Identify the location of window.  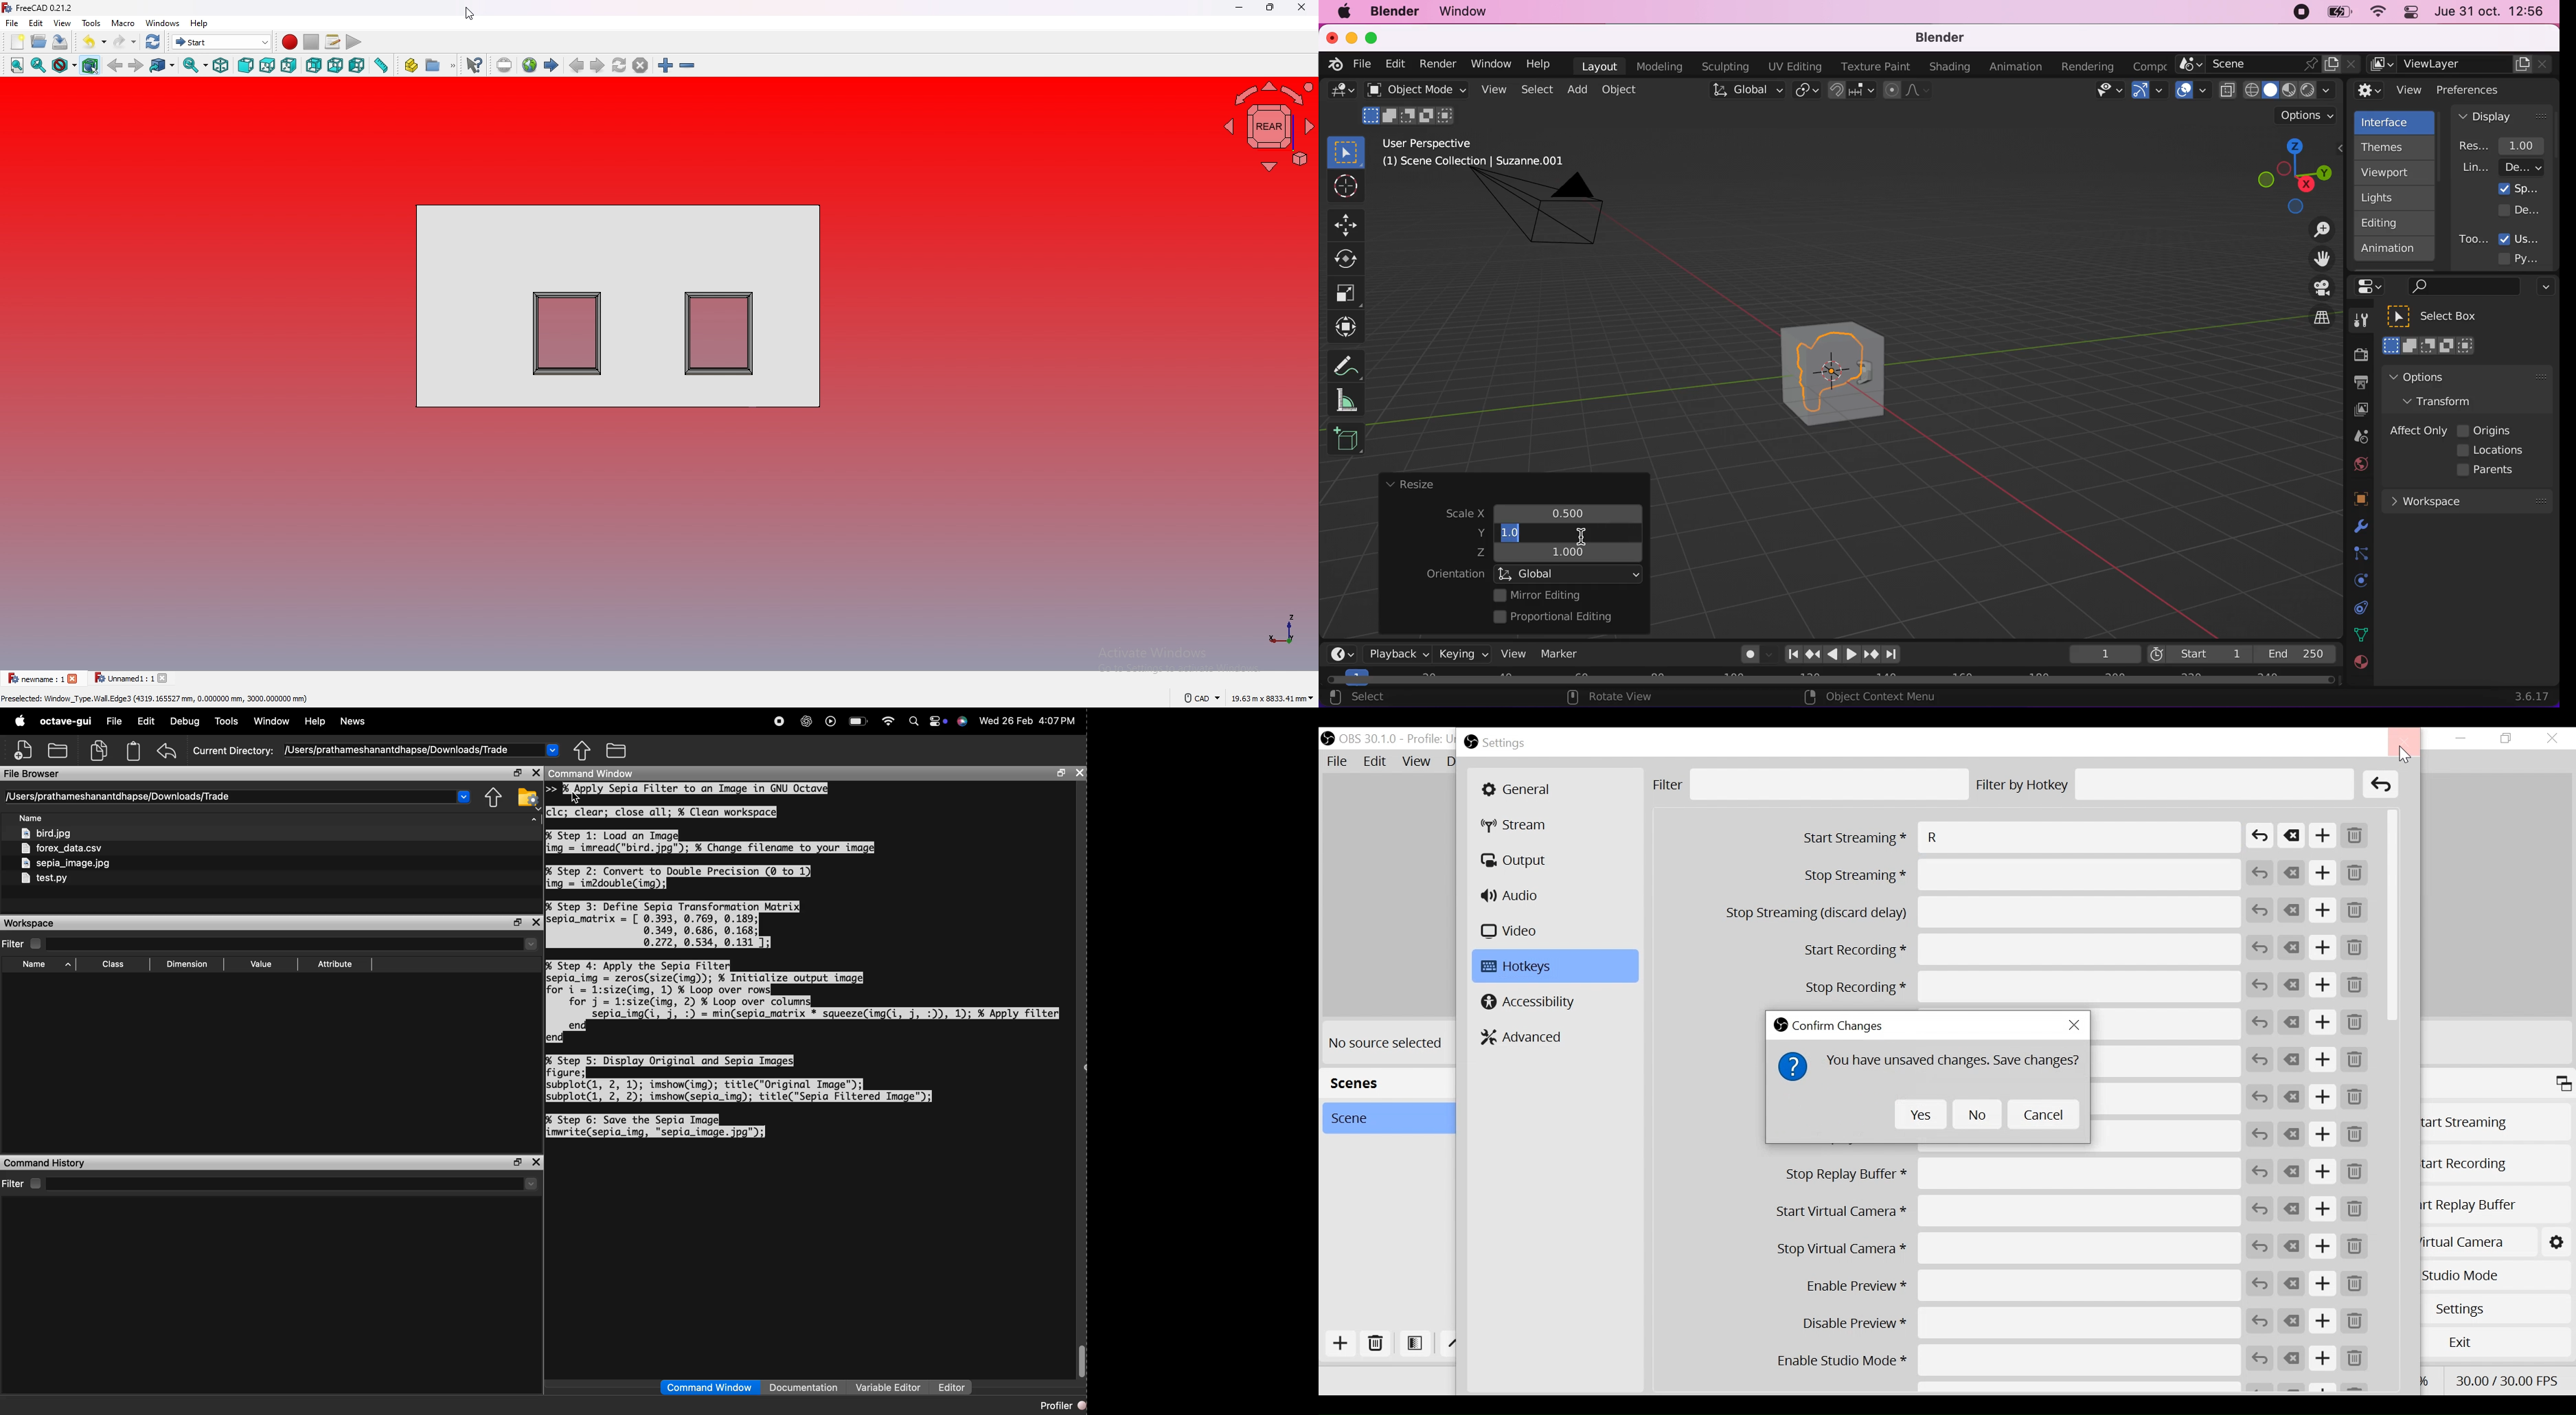
(1490, 64).